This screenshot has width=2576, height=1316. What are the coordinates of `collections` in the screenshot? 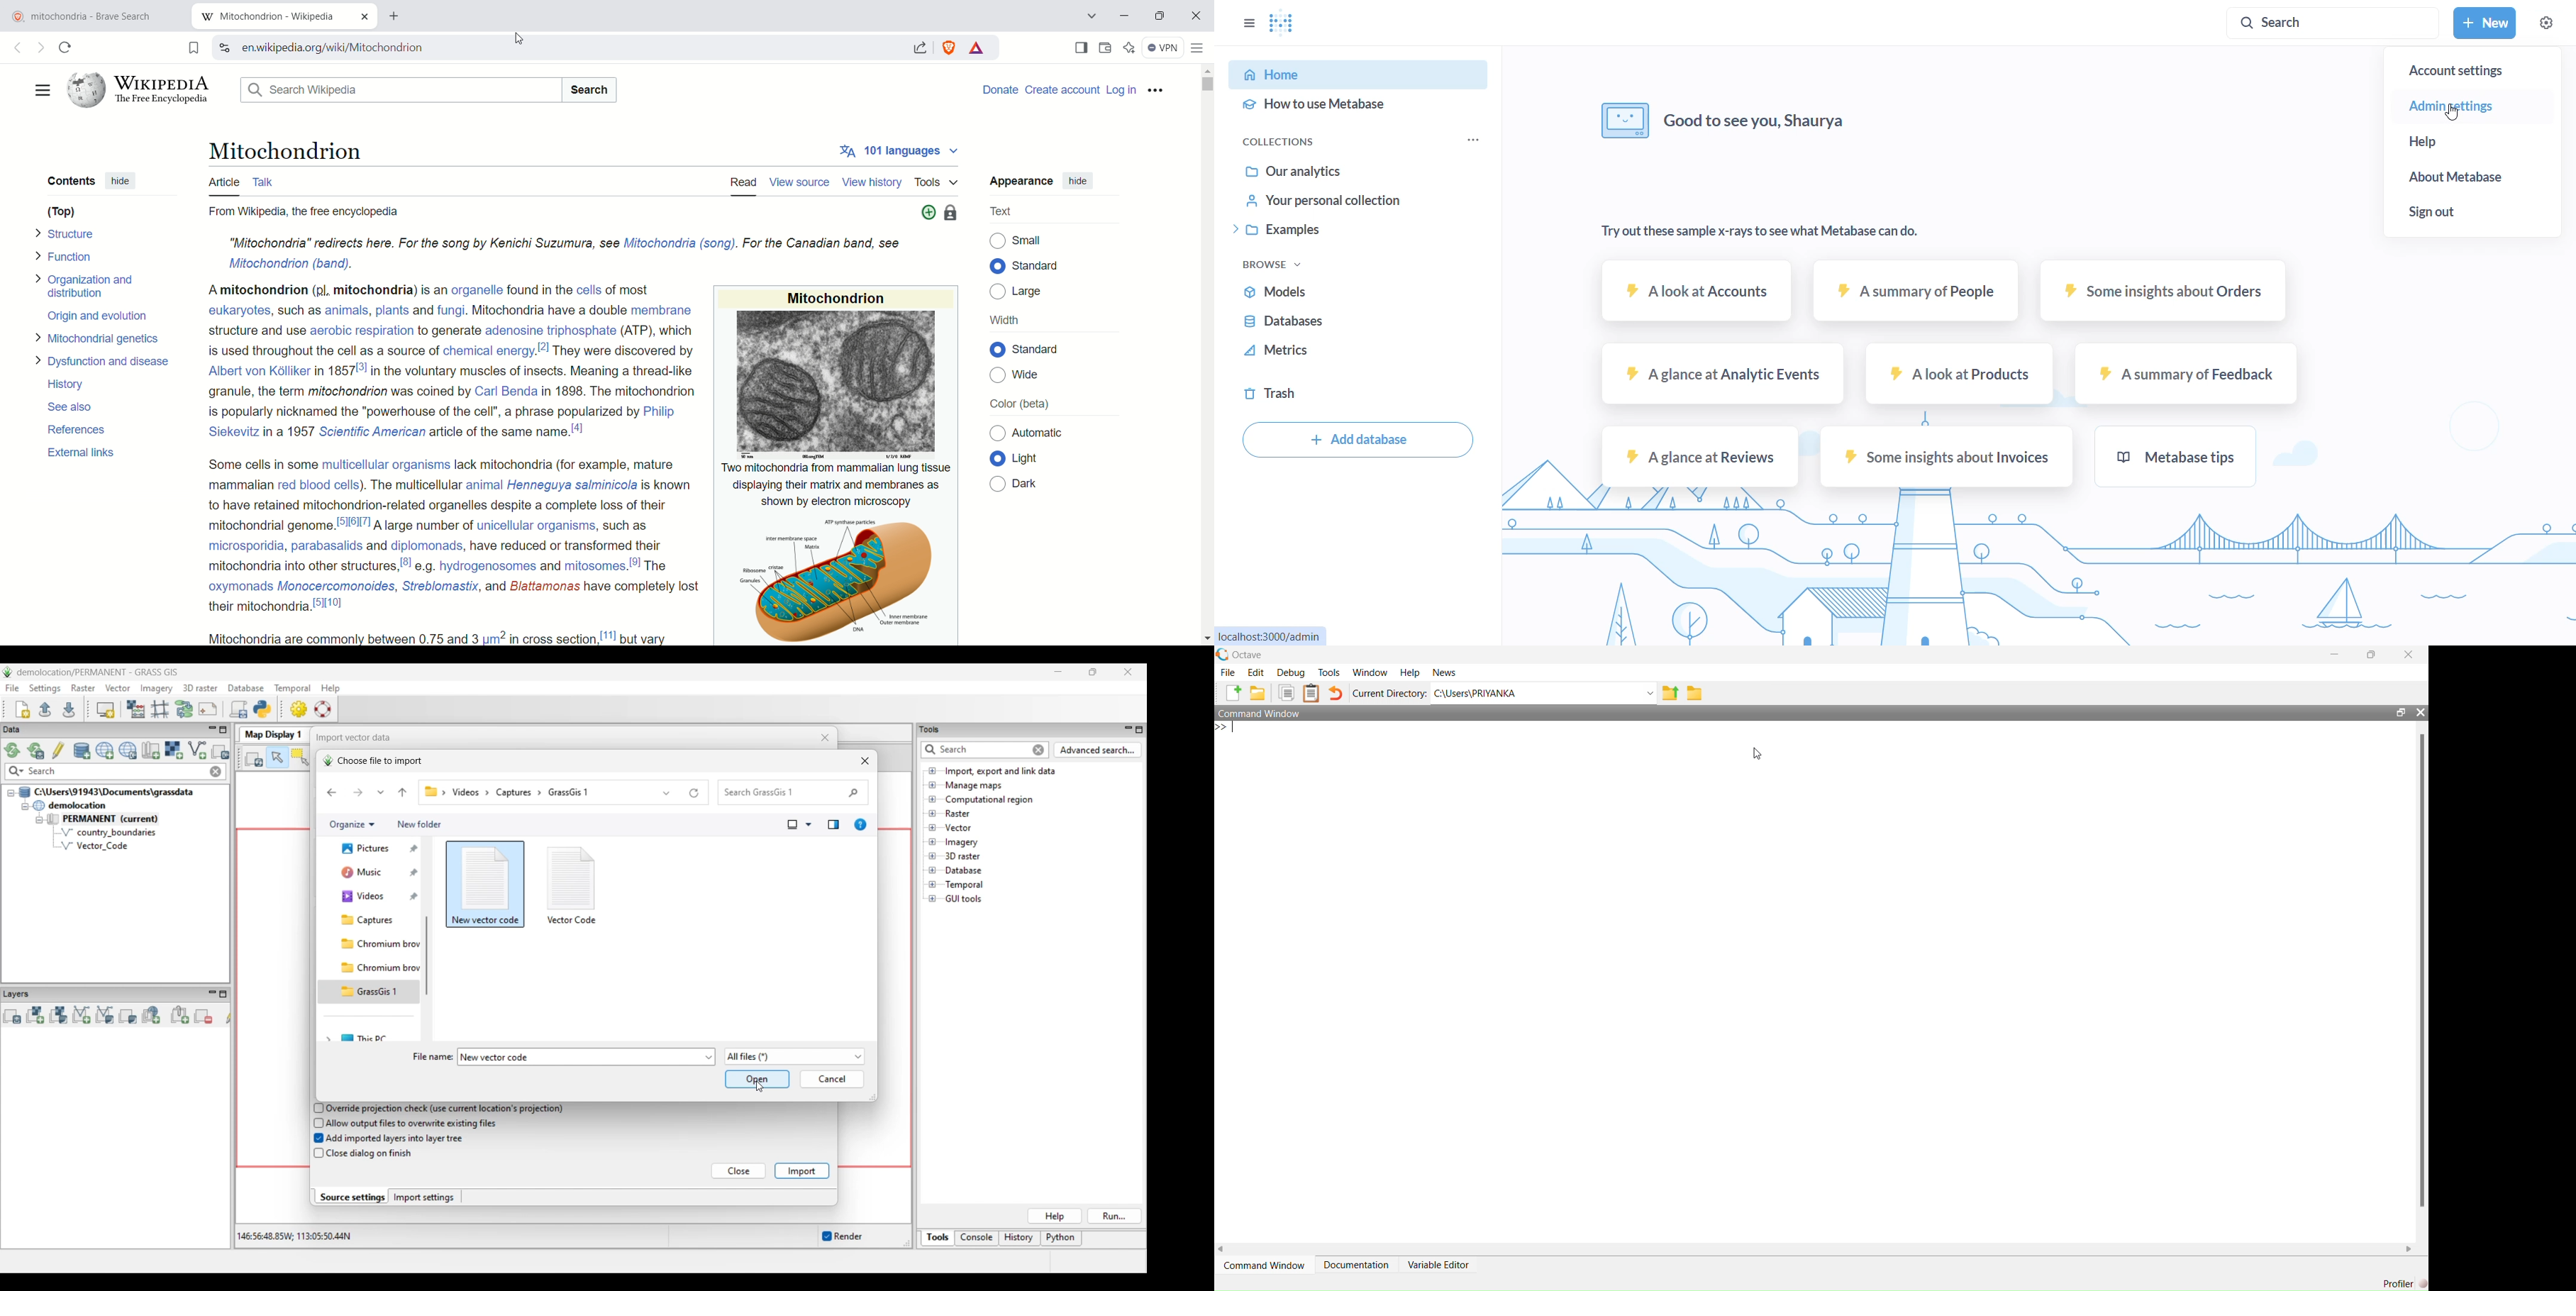 It's located at (1283, 142).